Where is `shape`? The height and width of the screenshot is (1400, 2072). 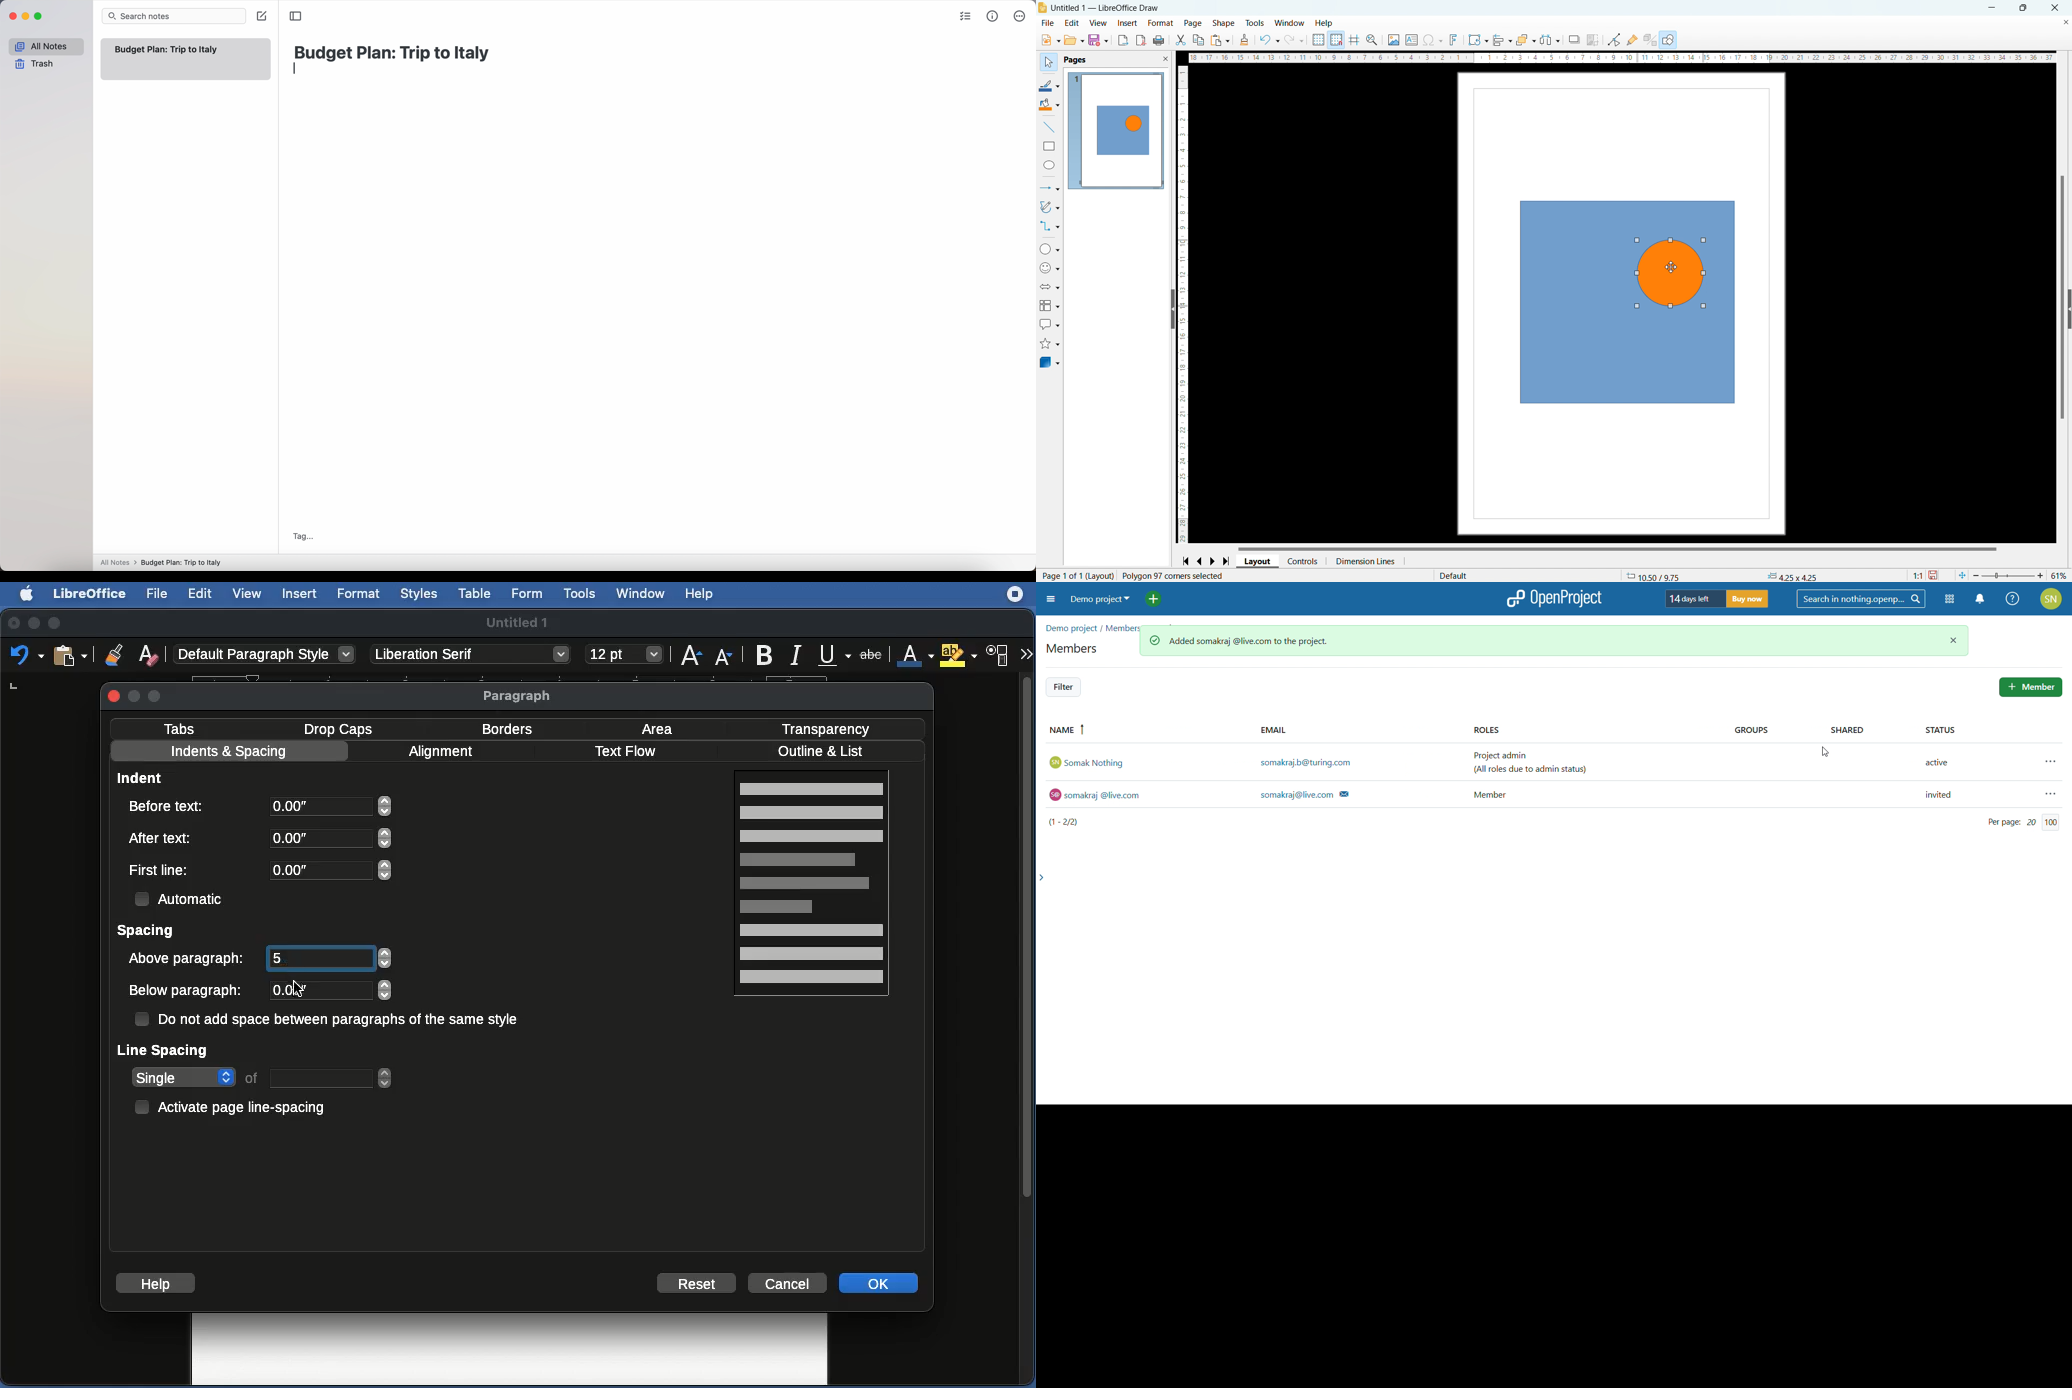
shape is located at coordinates (1224, 24).